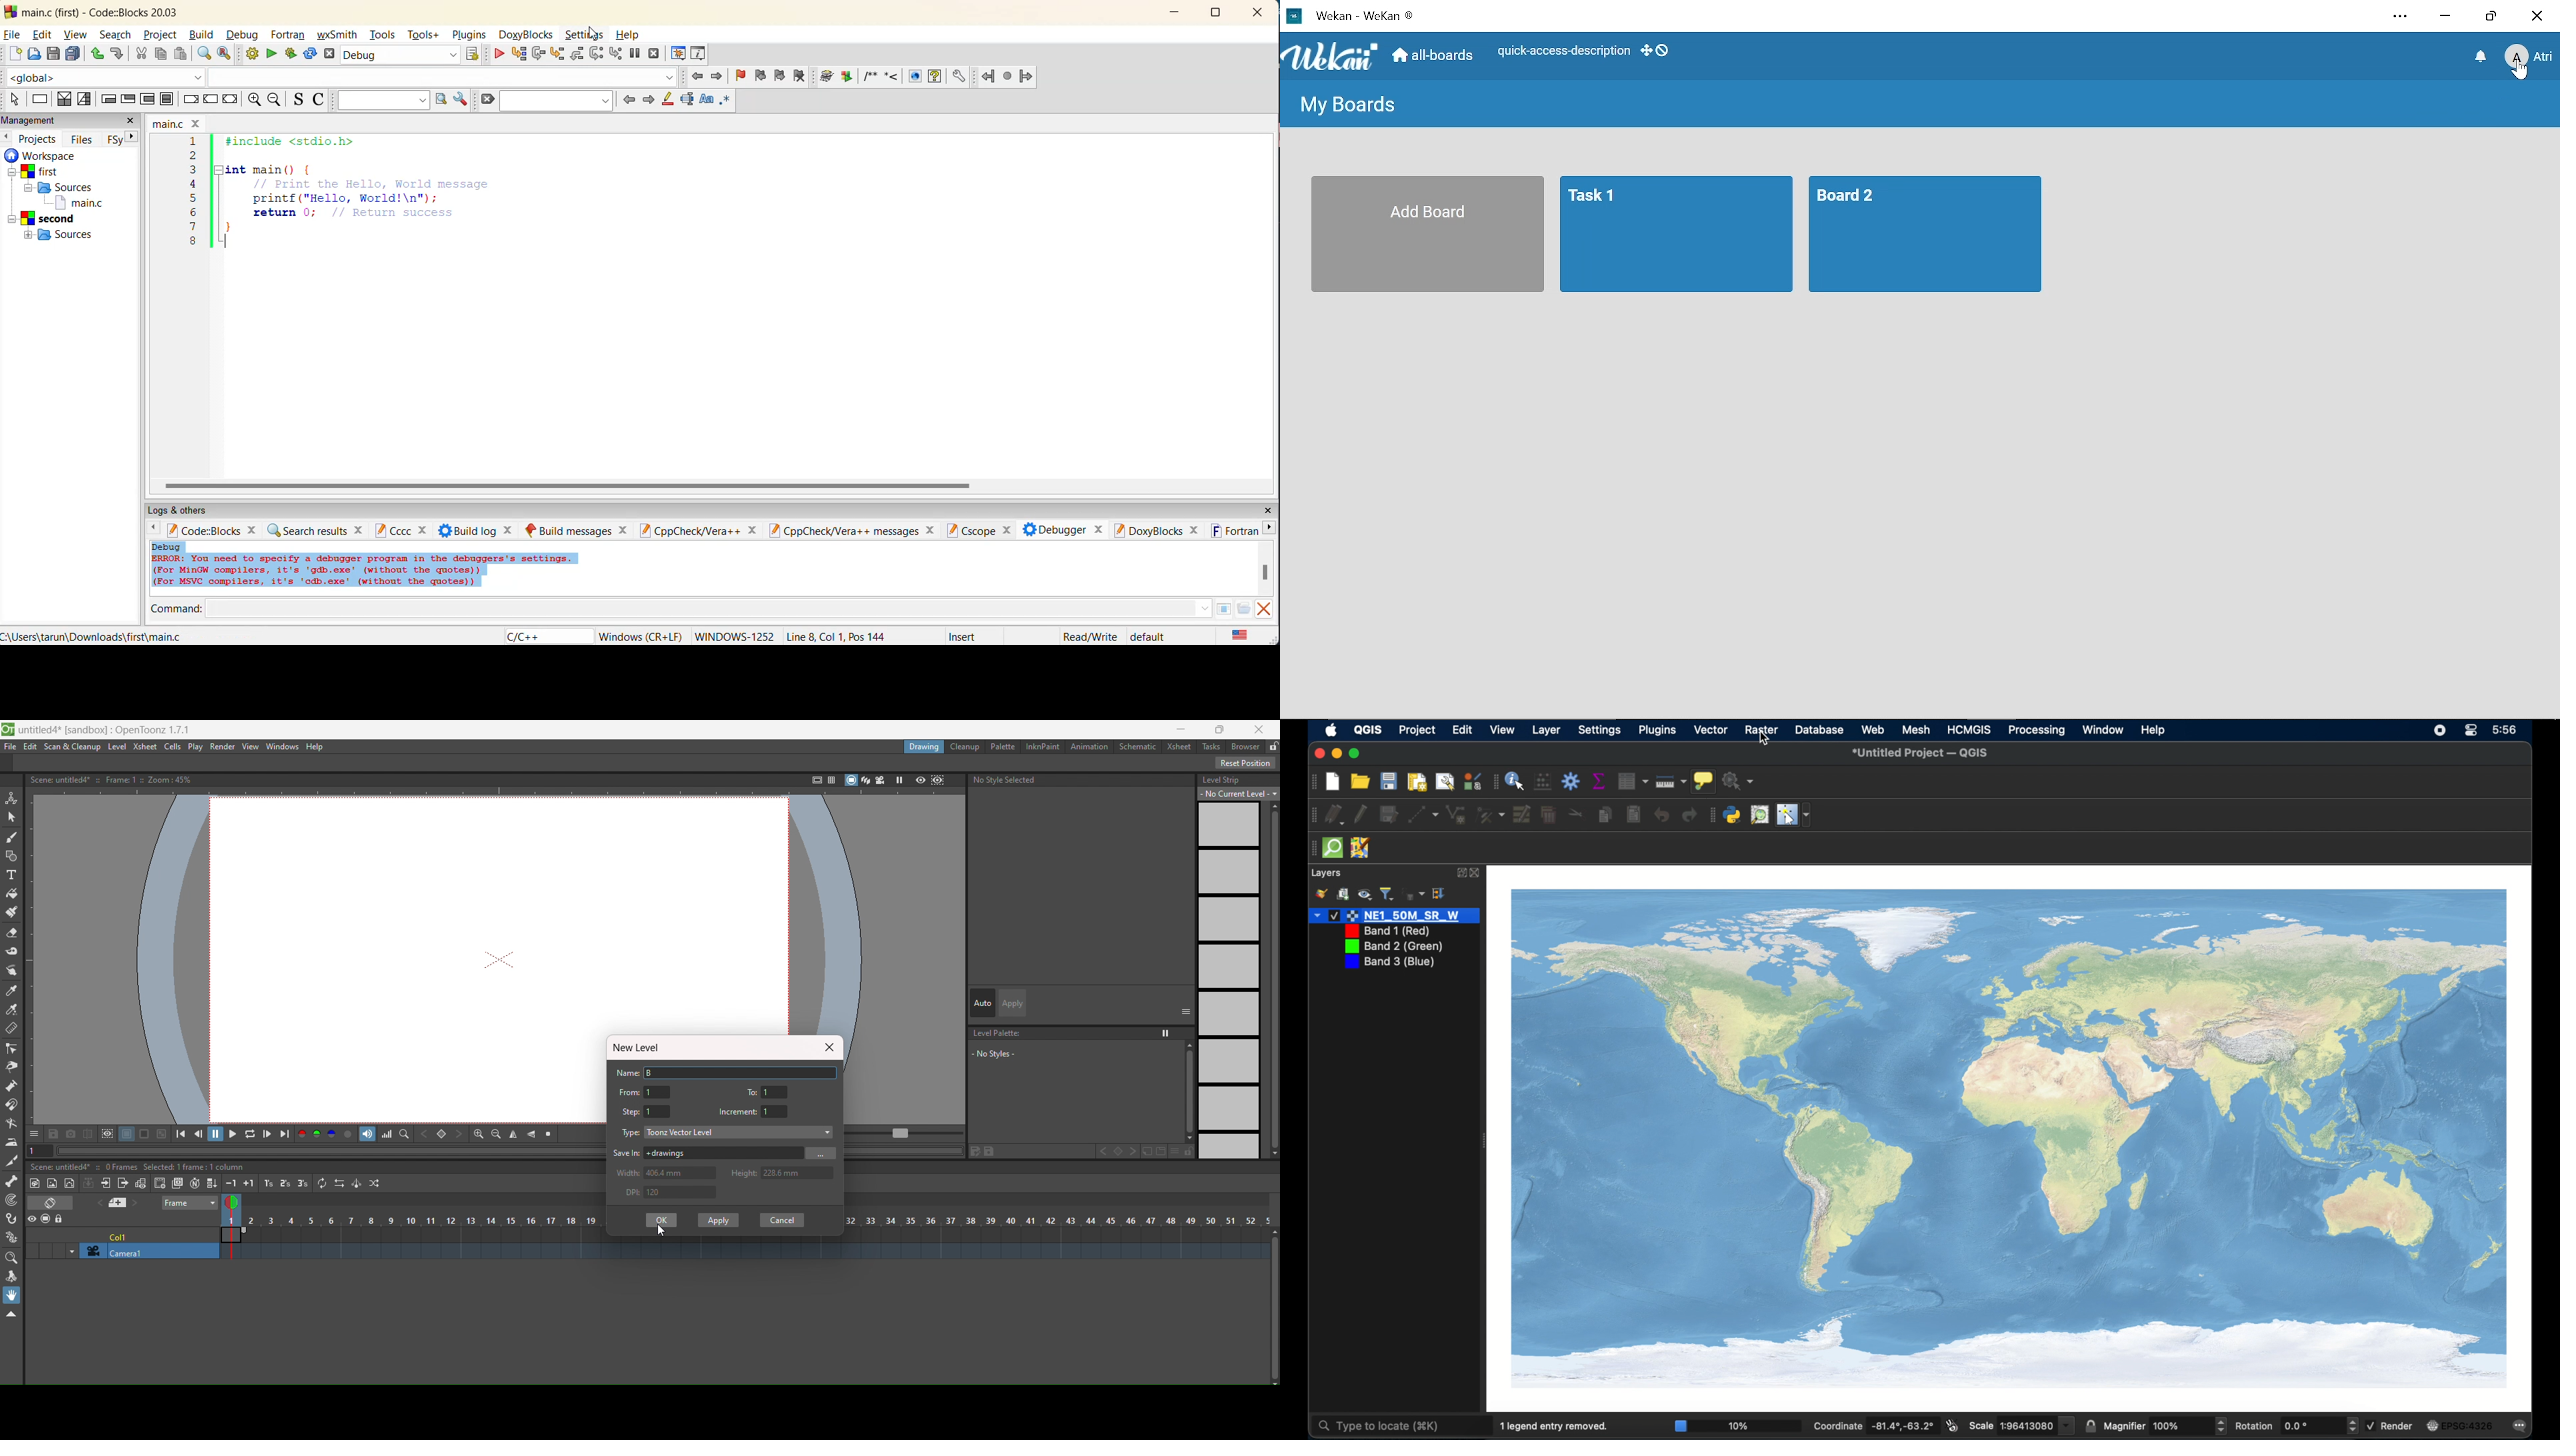  What do you see at coordinates (1571, 782) in the screenshot?
I see `toolbar` at bounding box center [1571, 782].